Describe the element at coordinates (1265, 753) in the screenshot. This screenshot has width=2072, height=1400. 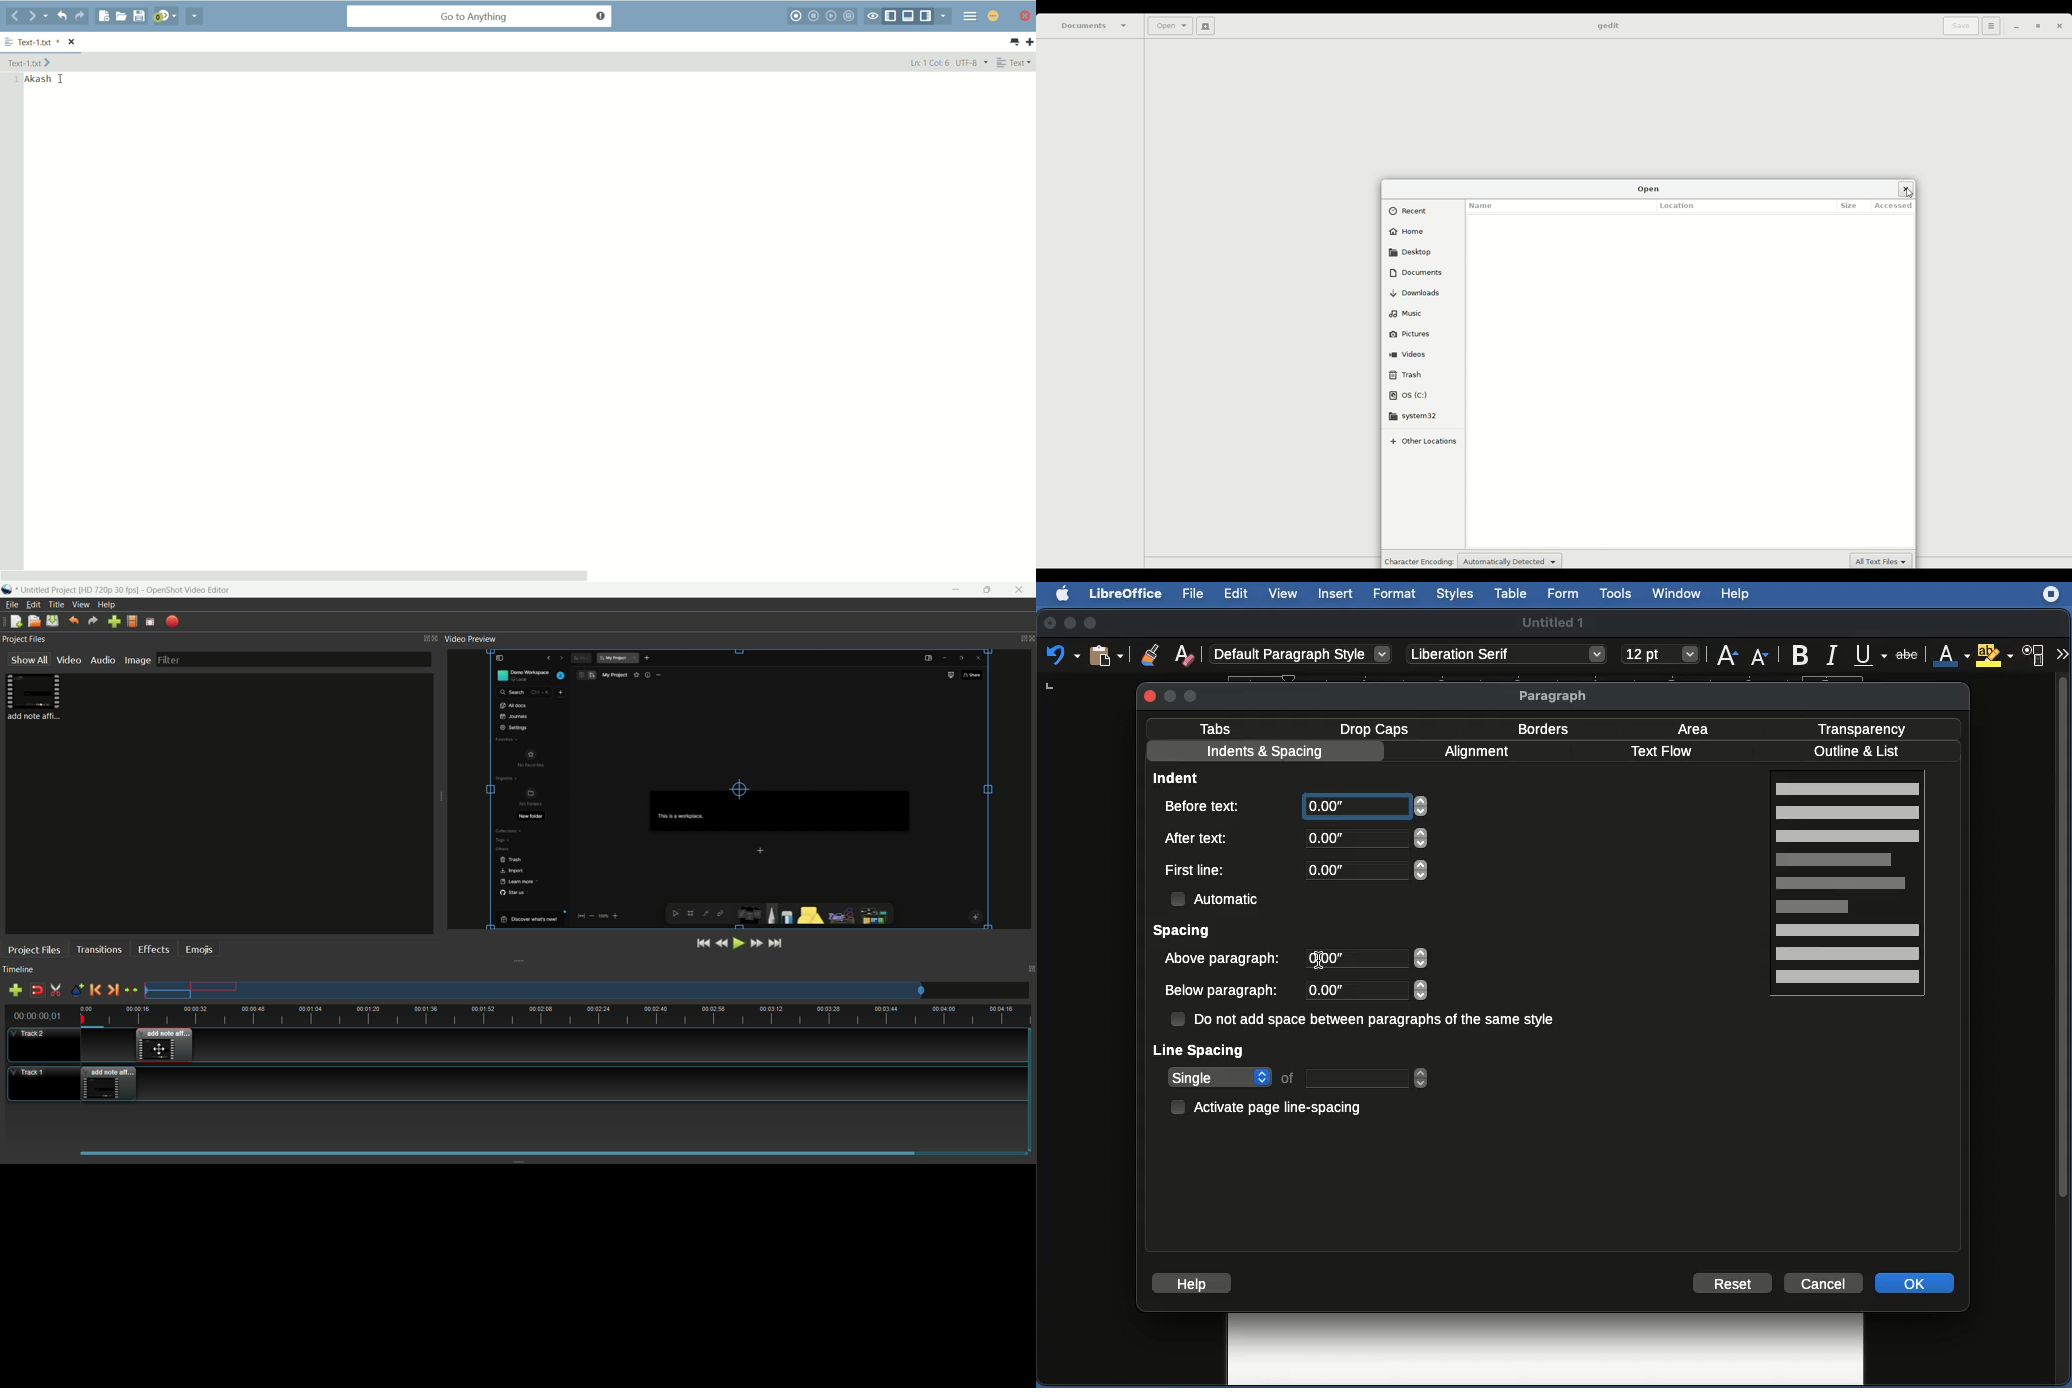
I see `Indents and spacing` at that location.